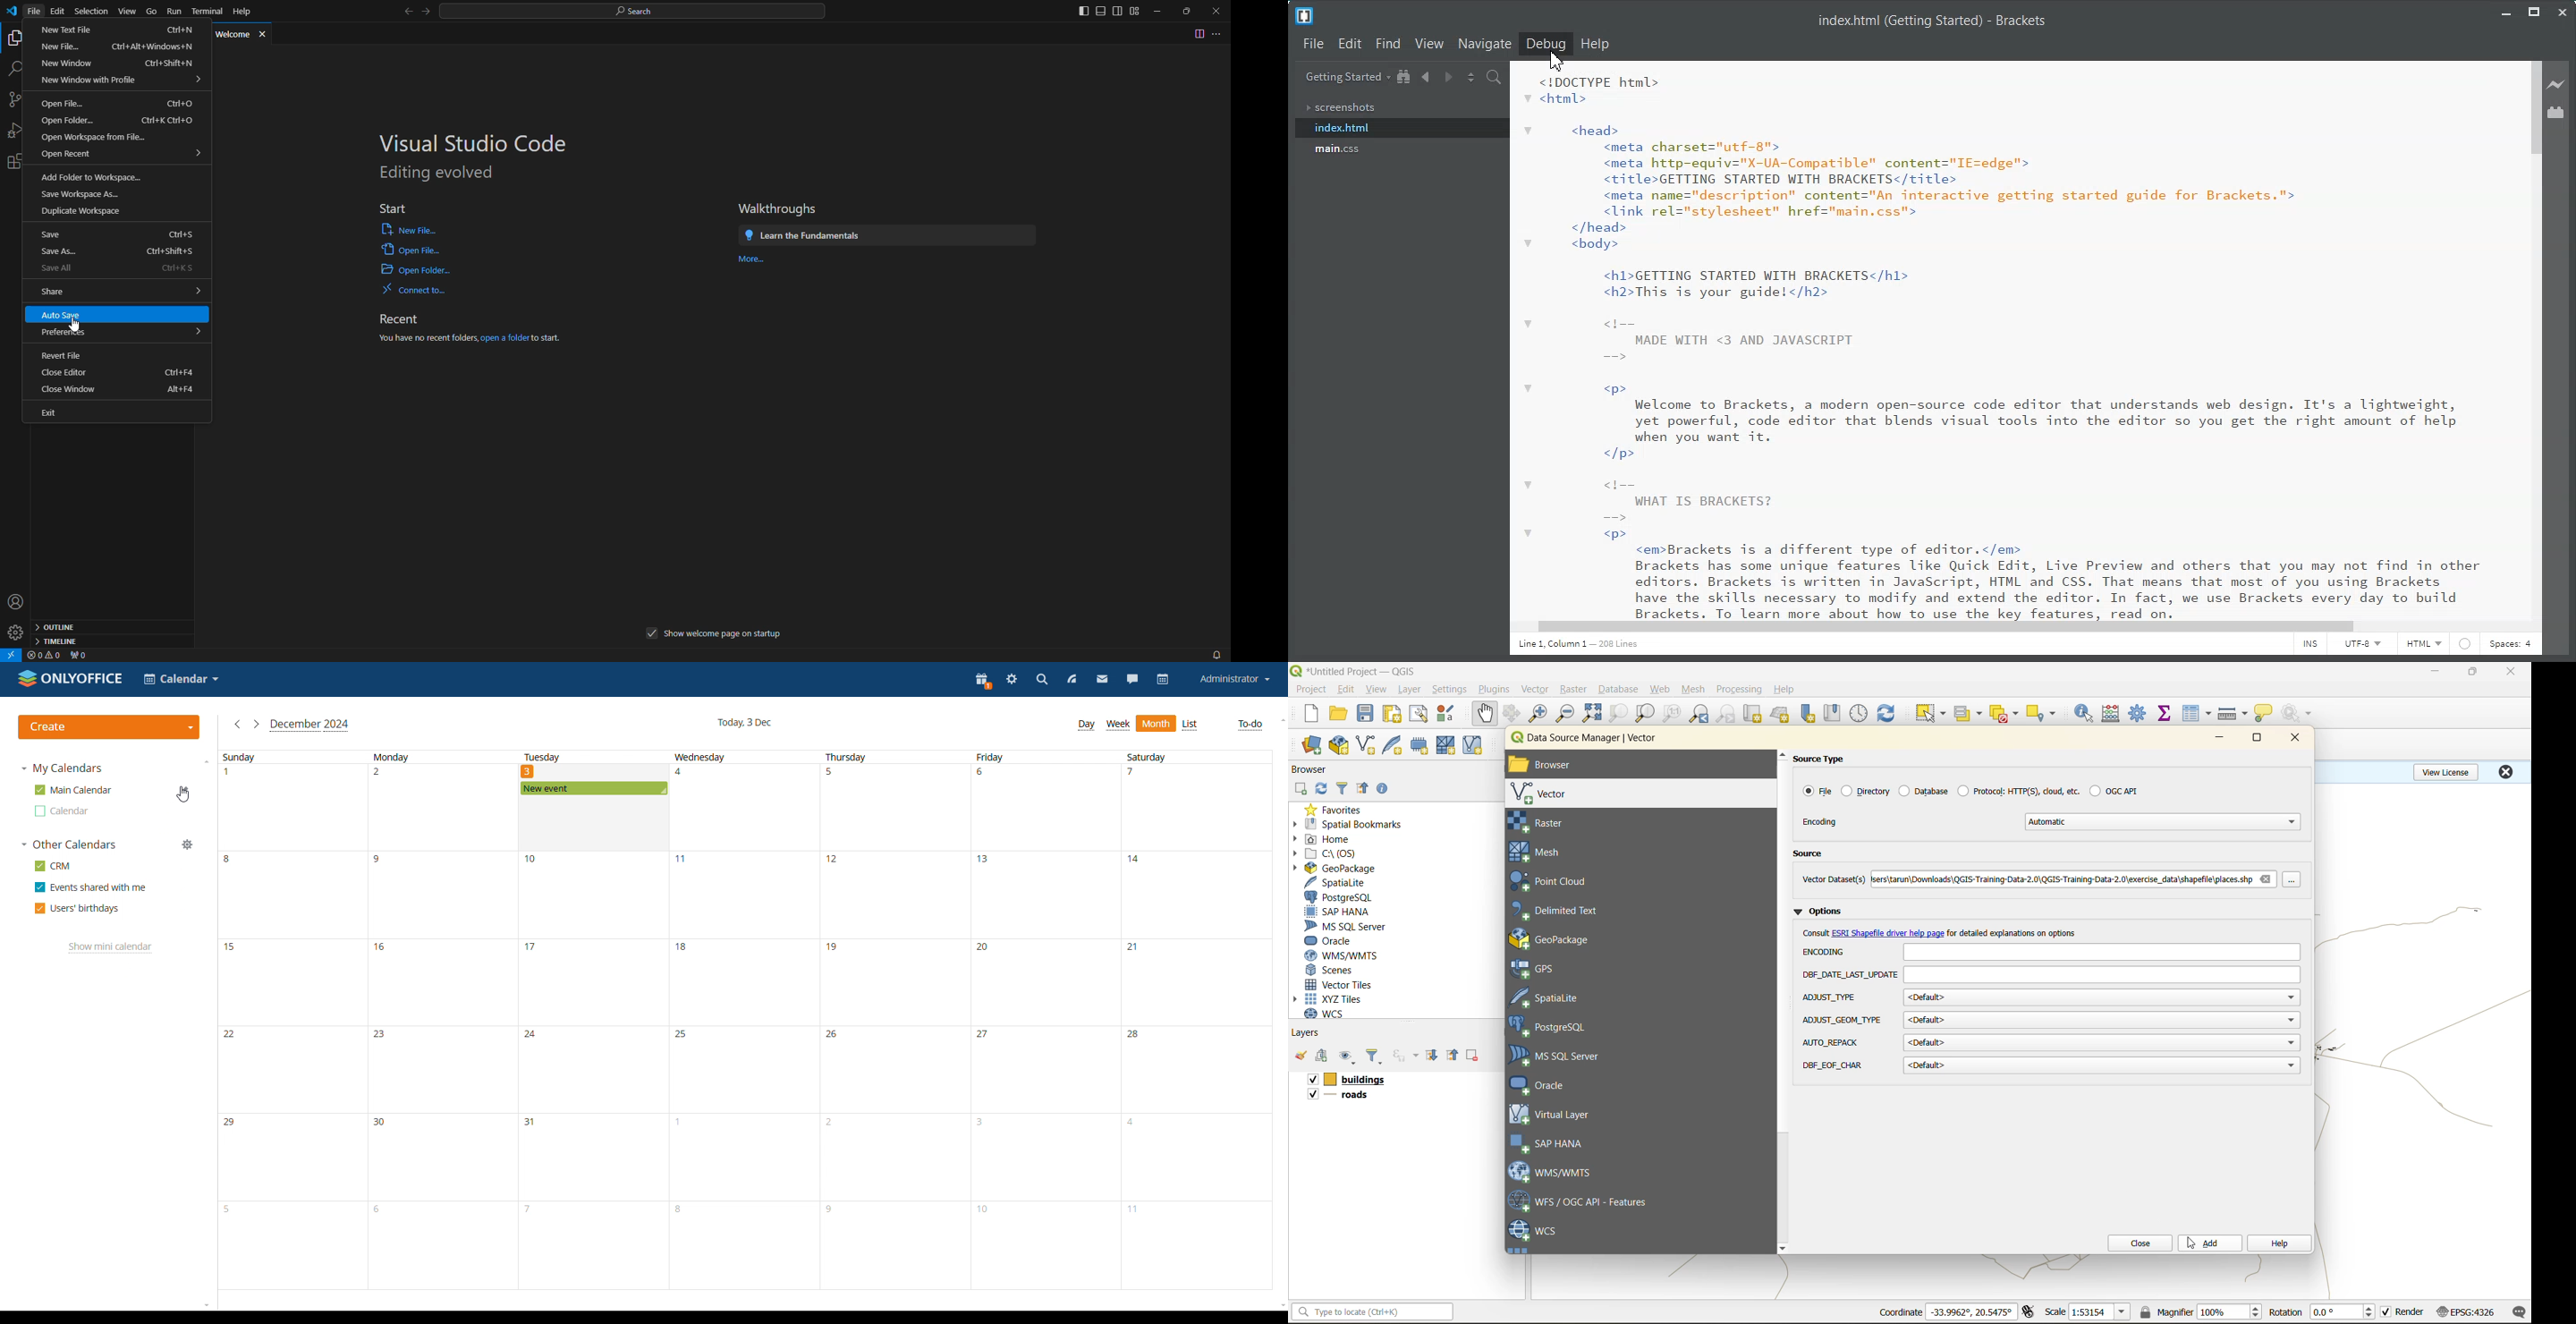 This screenshot has width=2576, height=1344. I want to click on adjust type, so click(1831, 998).